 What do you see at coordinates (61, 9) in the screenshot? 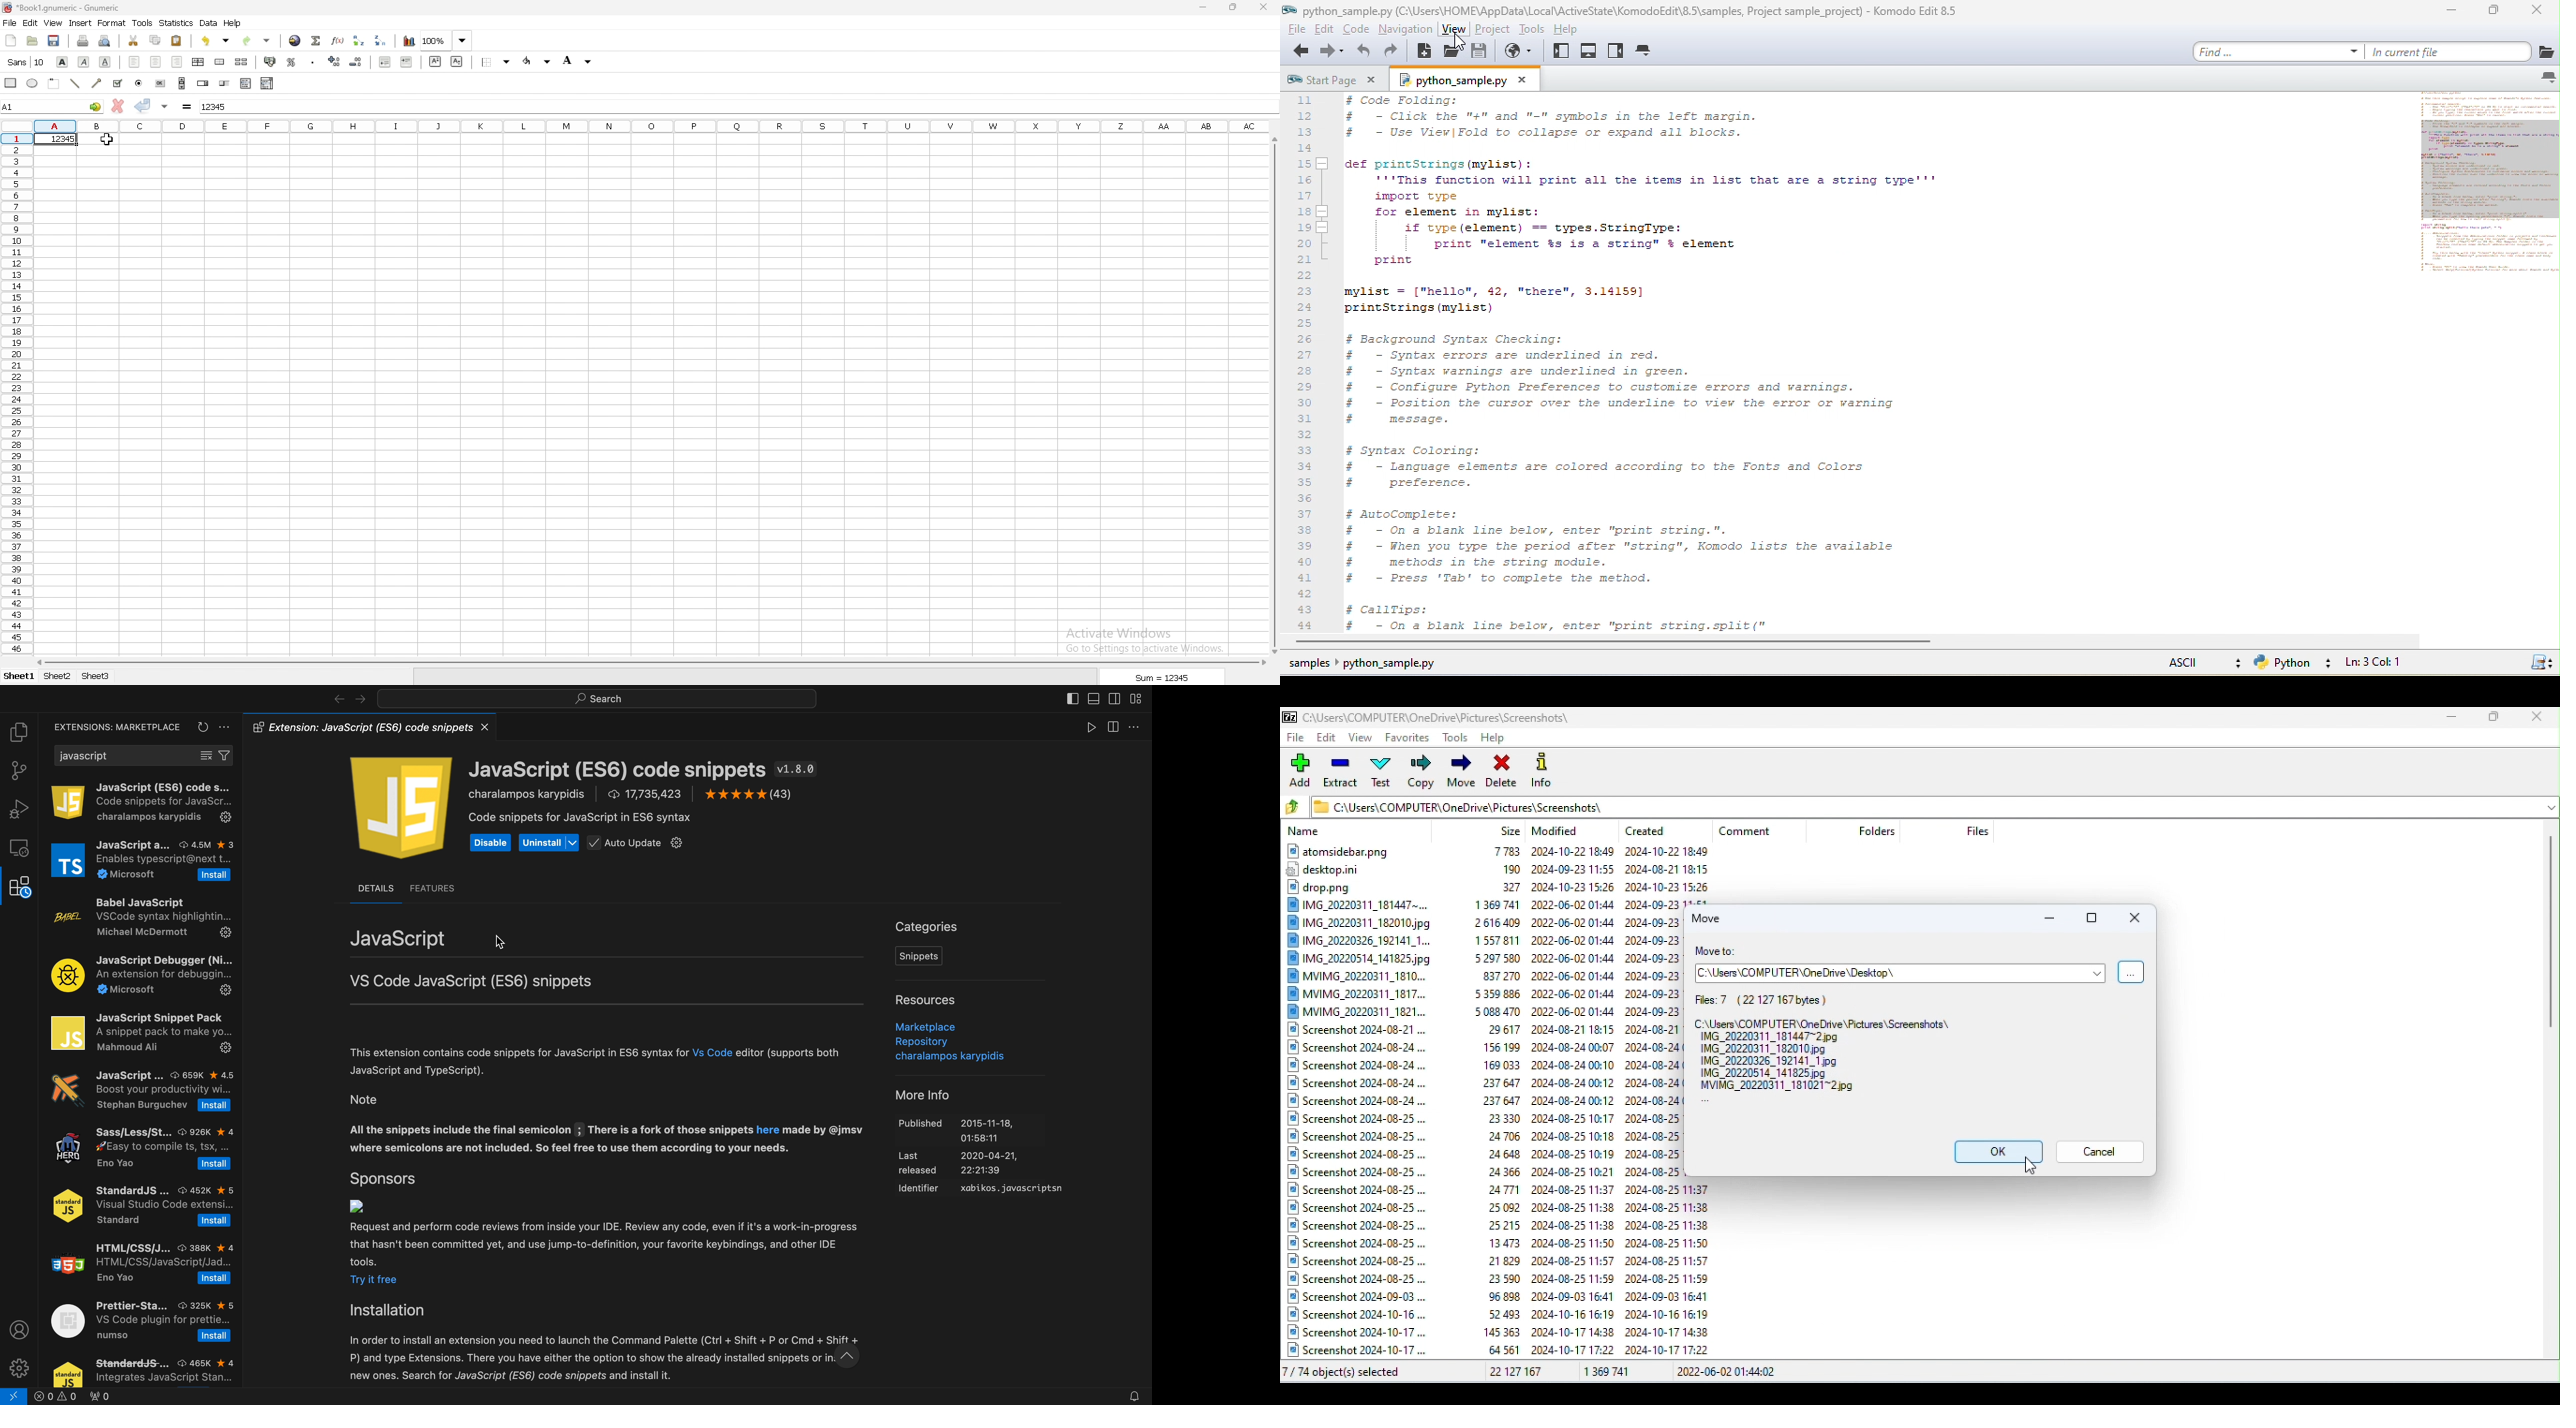
I see `file name` at bounding box center [61, 9].